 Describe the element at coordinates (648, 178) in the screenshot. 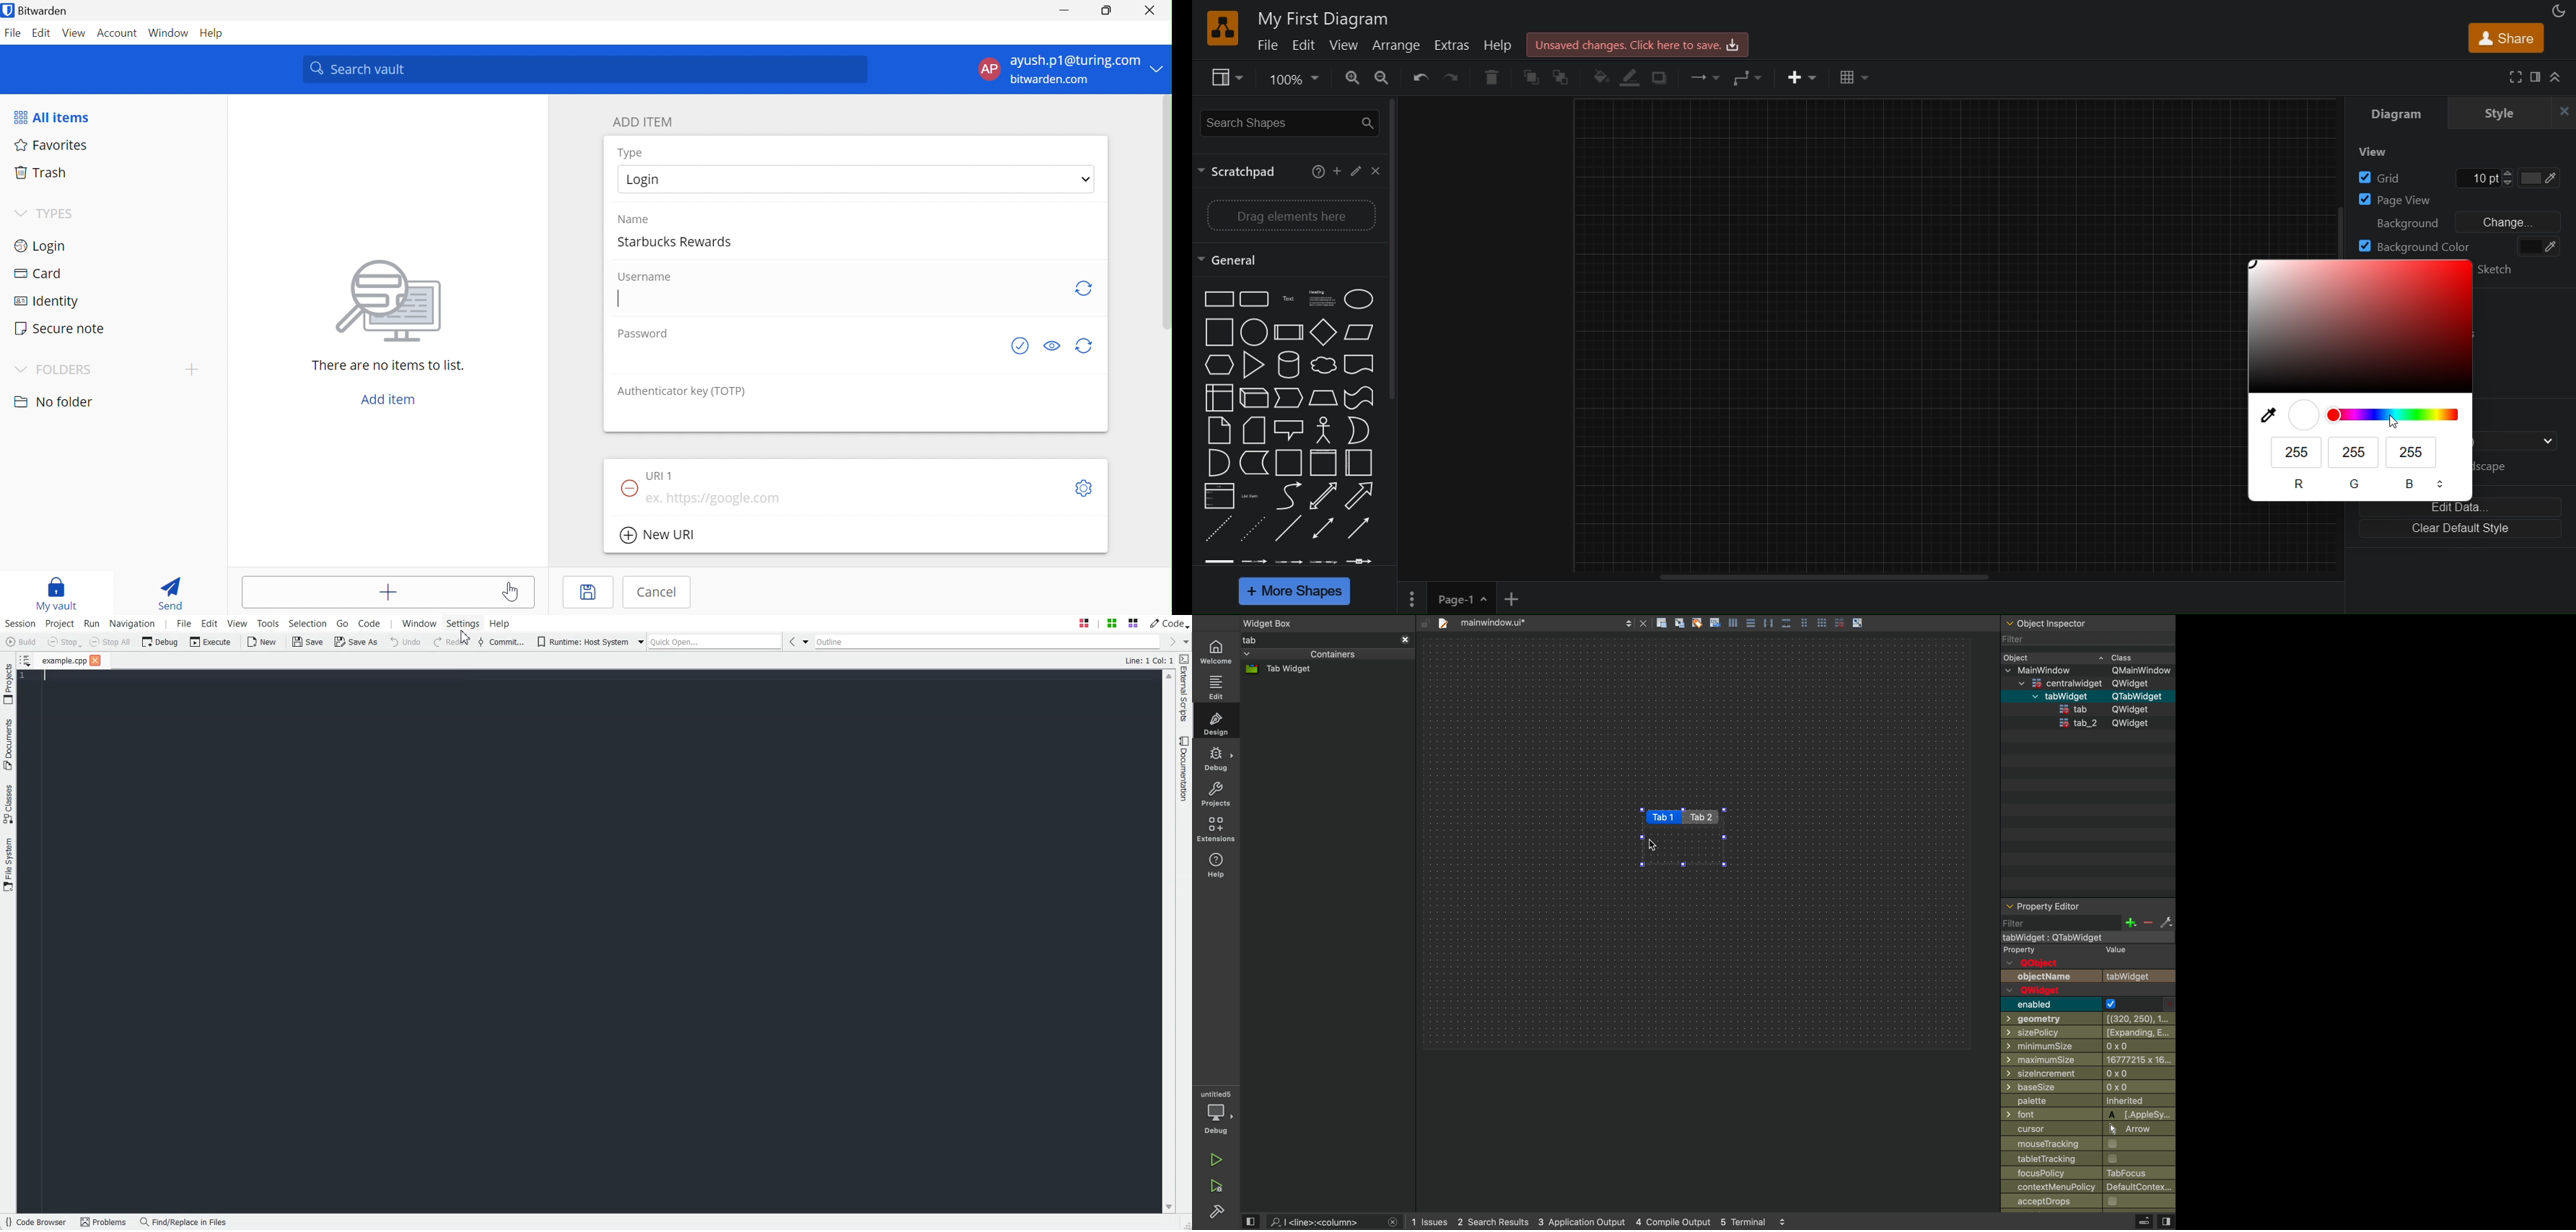

I see `Login` at that location.